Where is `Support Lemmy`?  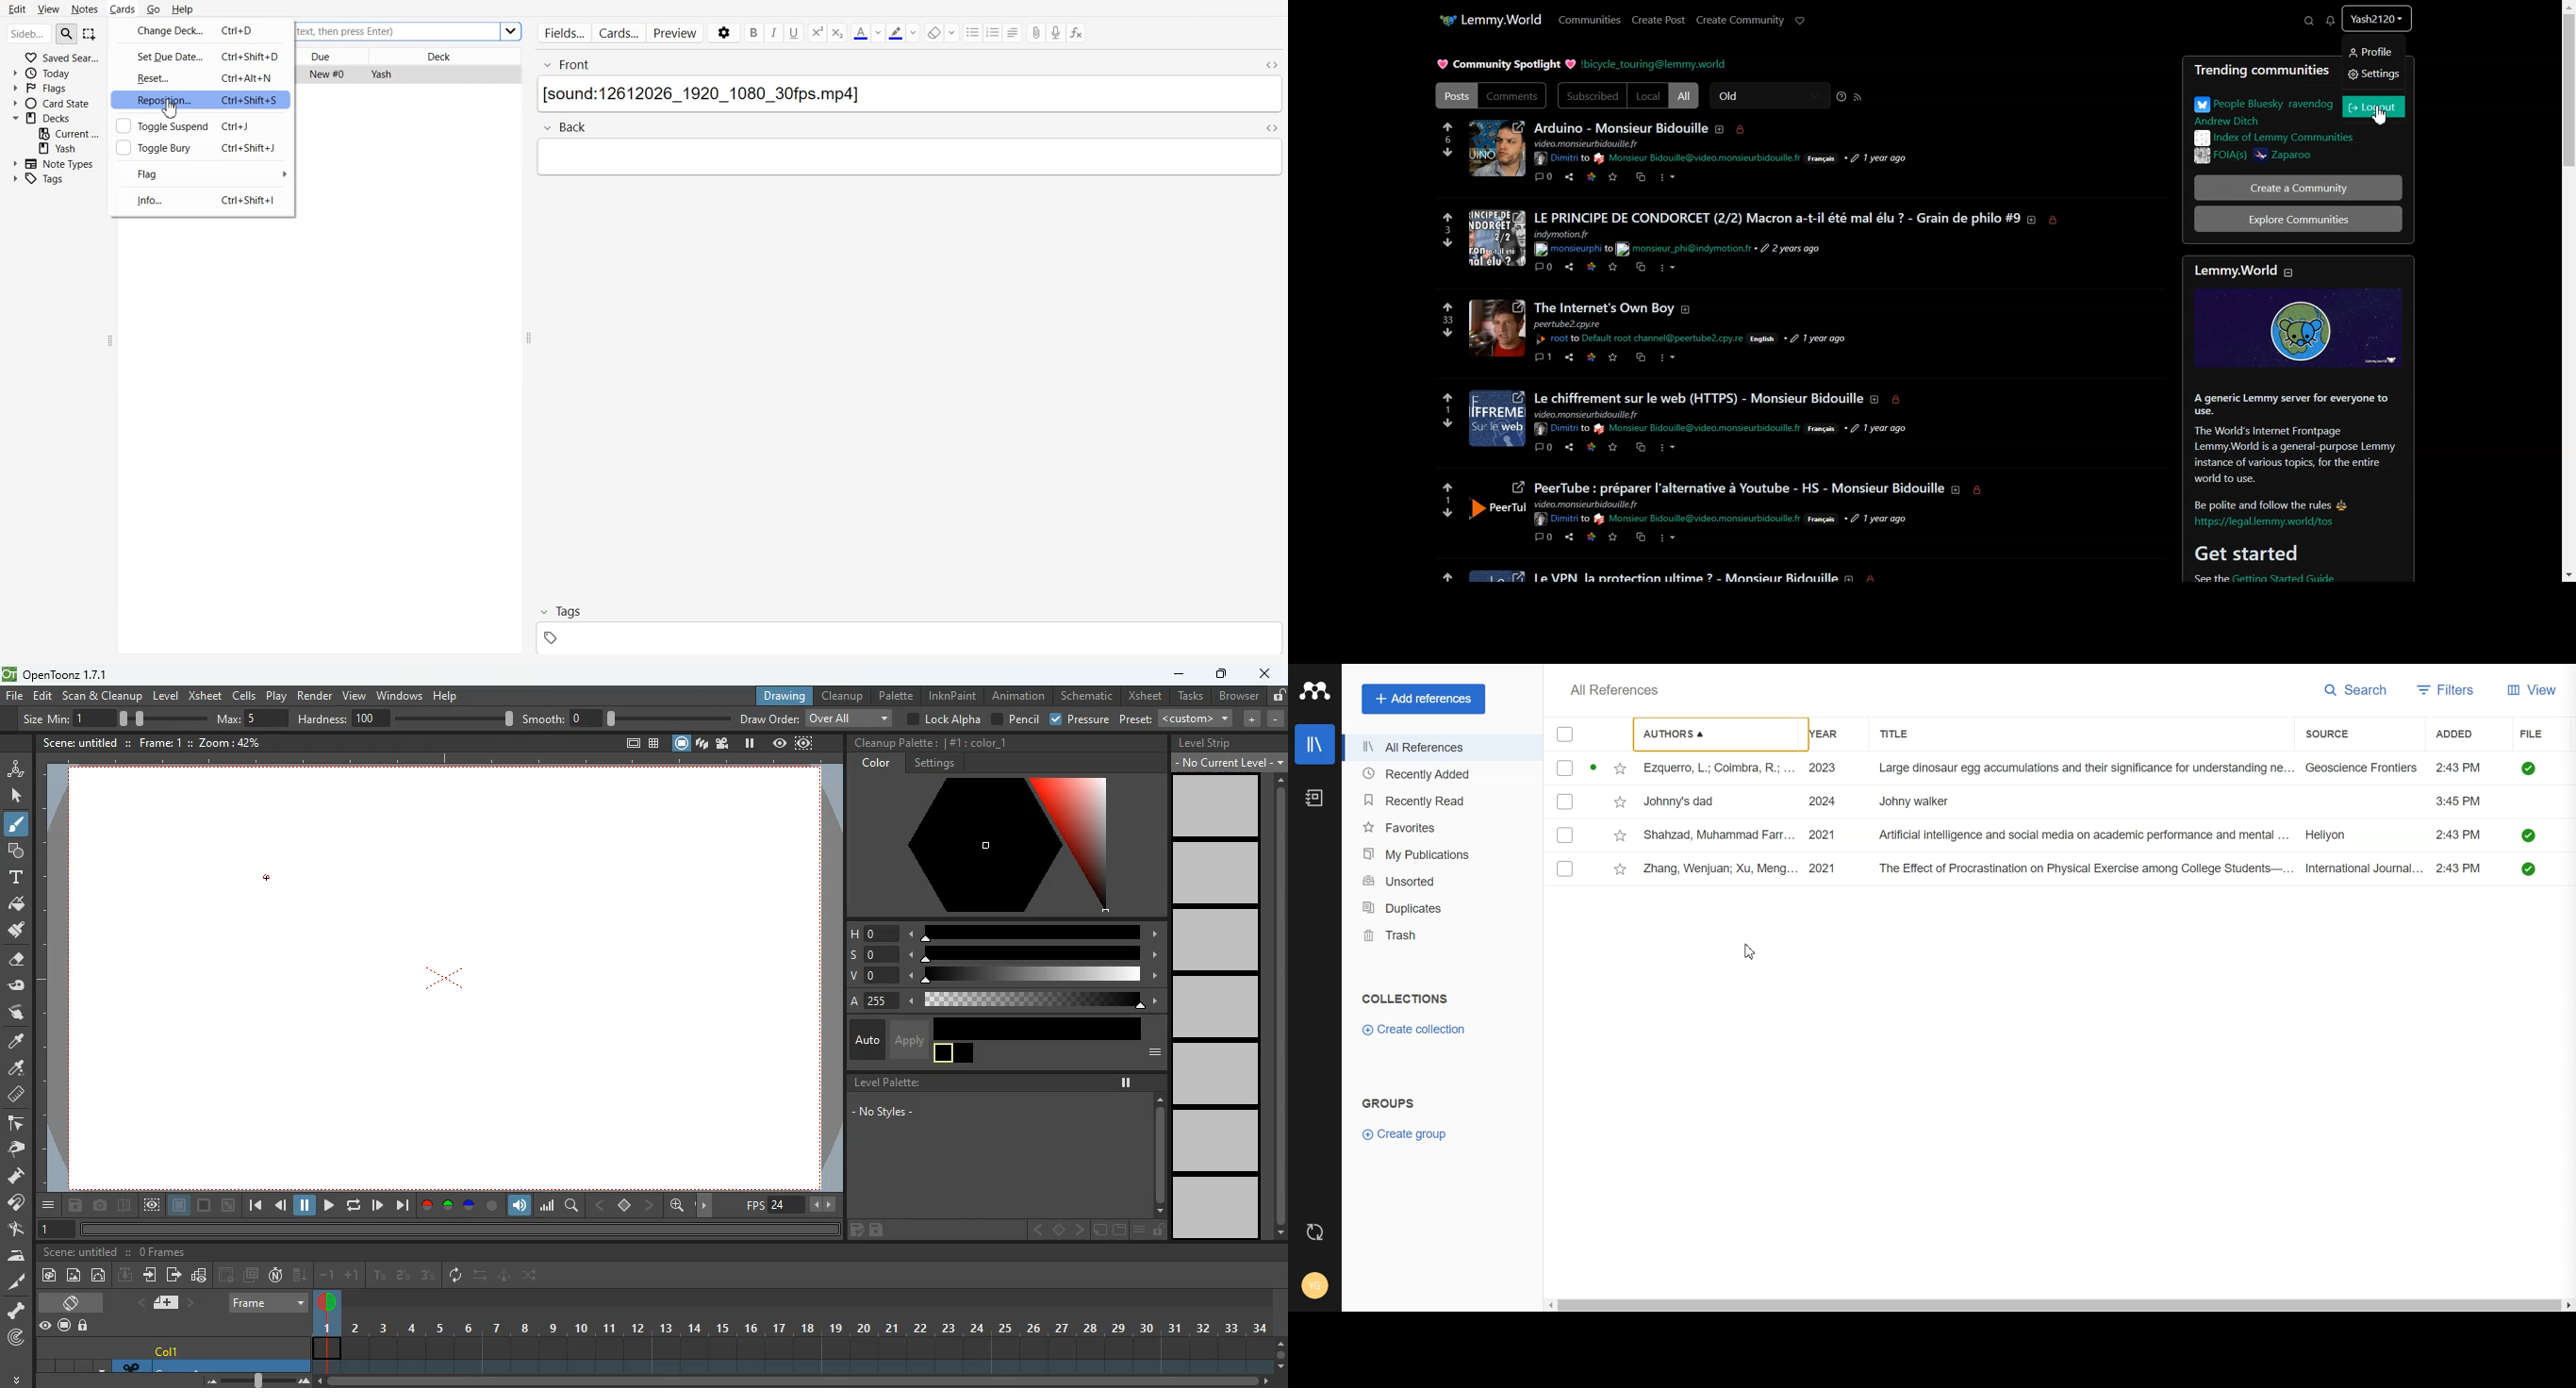
Support Lemmy is located at coordinates (1801, 21).